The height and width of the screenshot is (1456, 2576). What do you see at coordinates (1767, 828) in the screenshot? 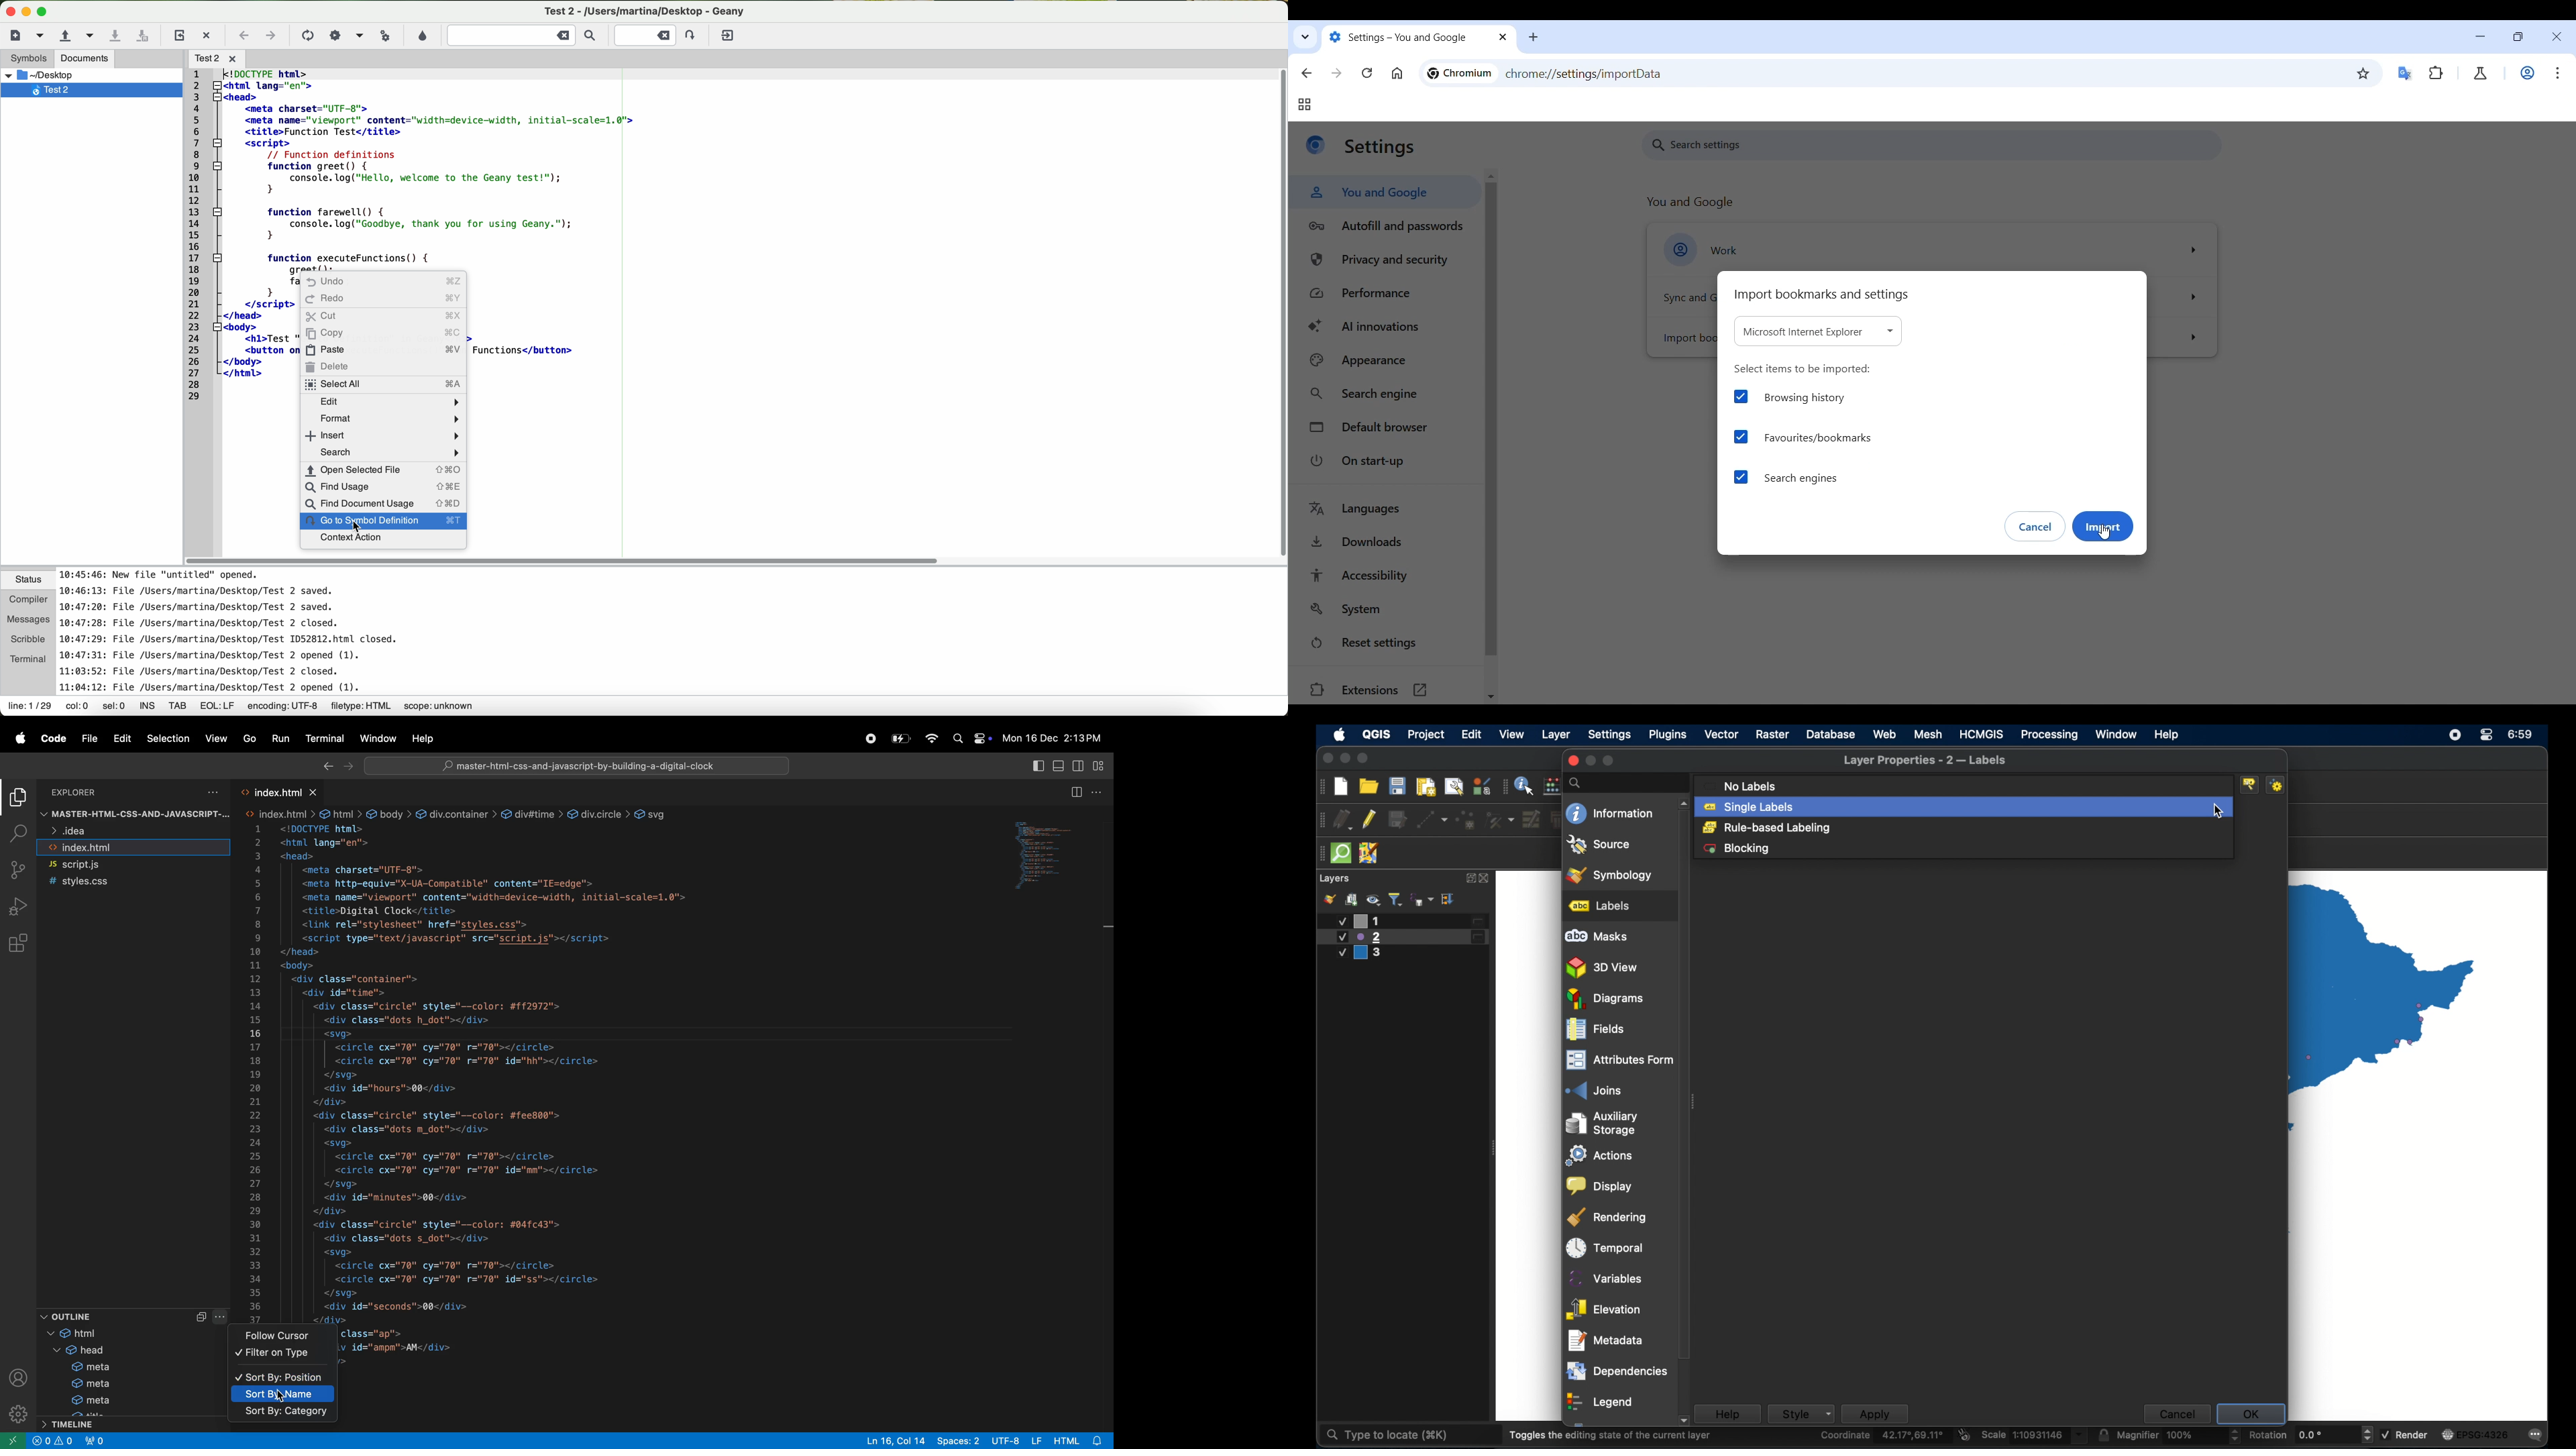
I see `rule  based labelling` at bounding box center [1767, 828].